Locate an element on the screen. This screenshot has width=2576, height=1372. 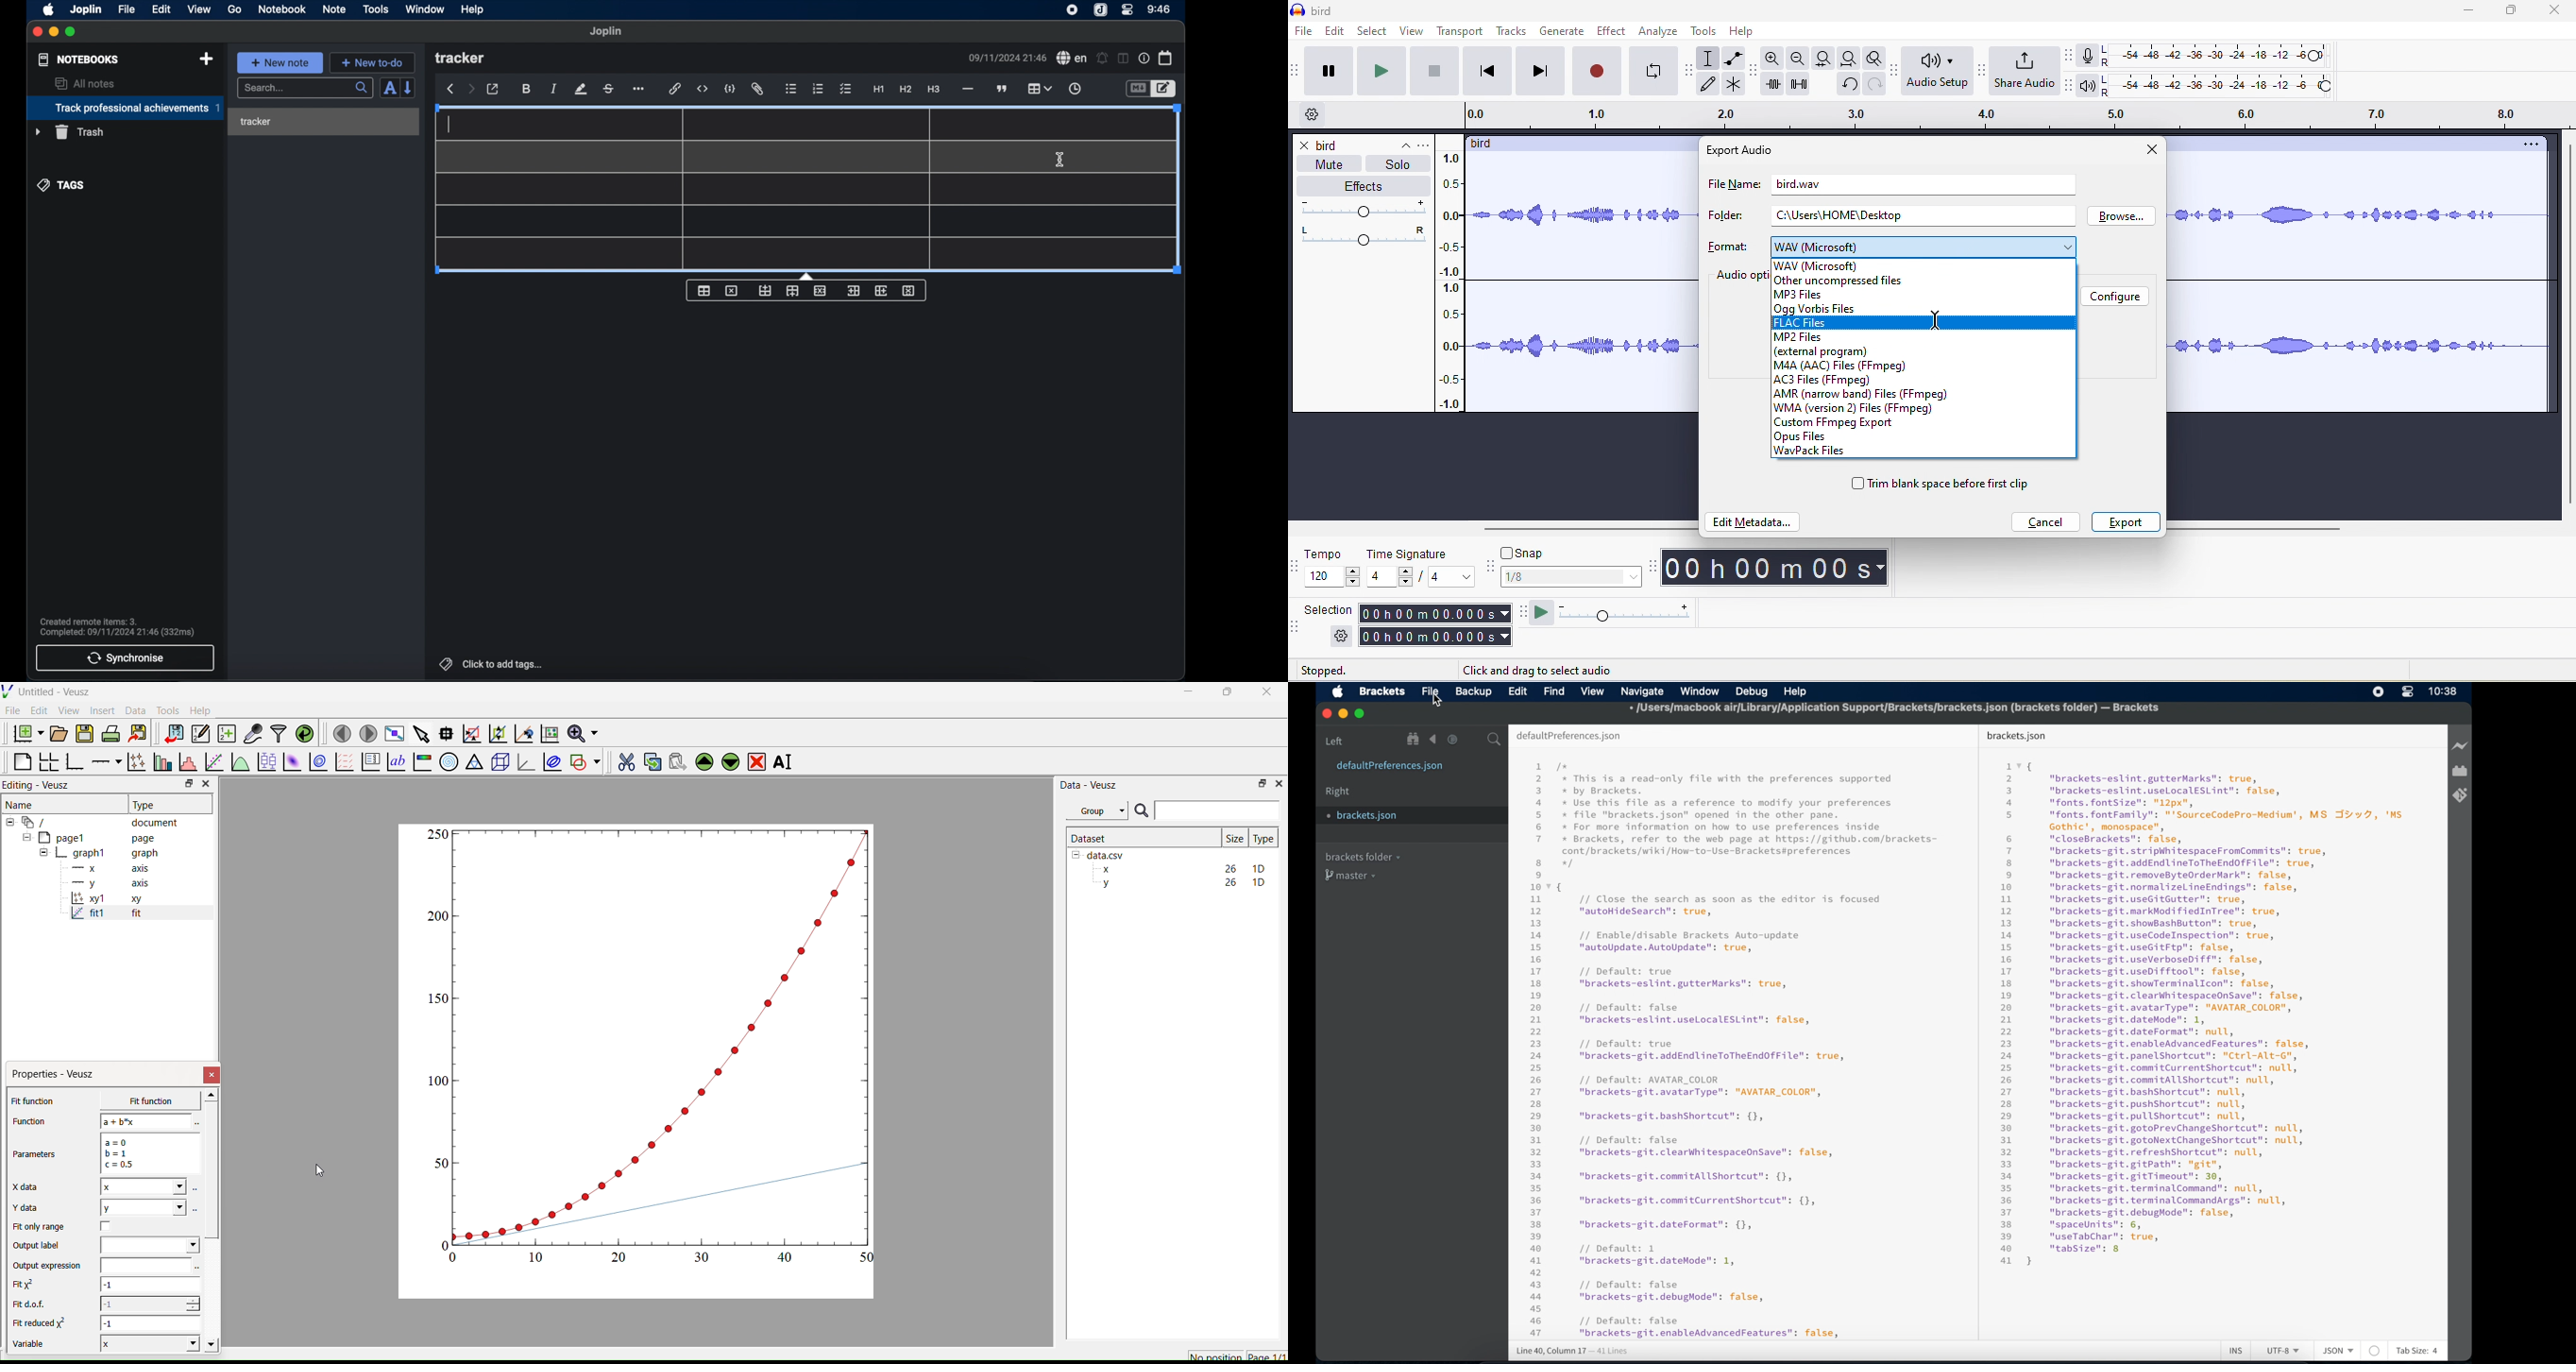
navigate is located at coordinates (1642, 692).